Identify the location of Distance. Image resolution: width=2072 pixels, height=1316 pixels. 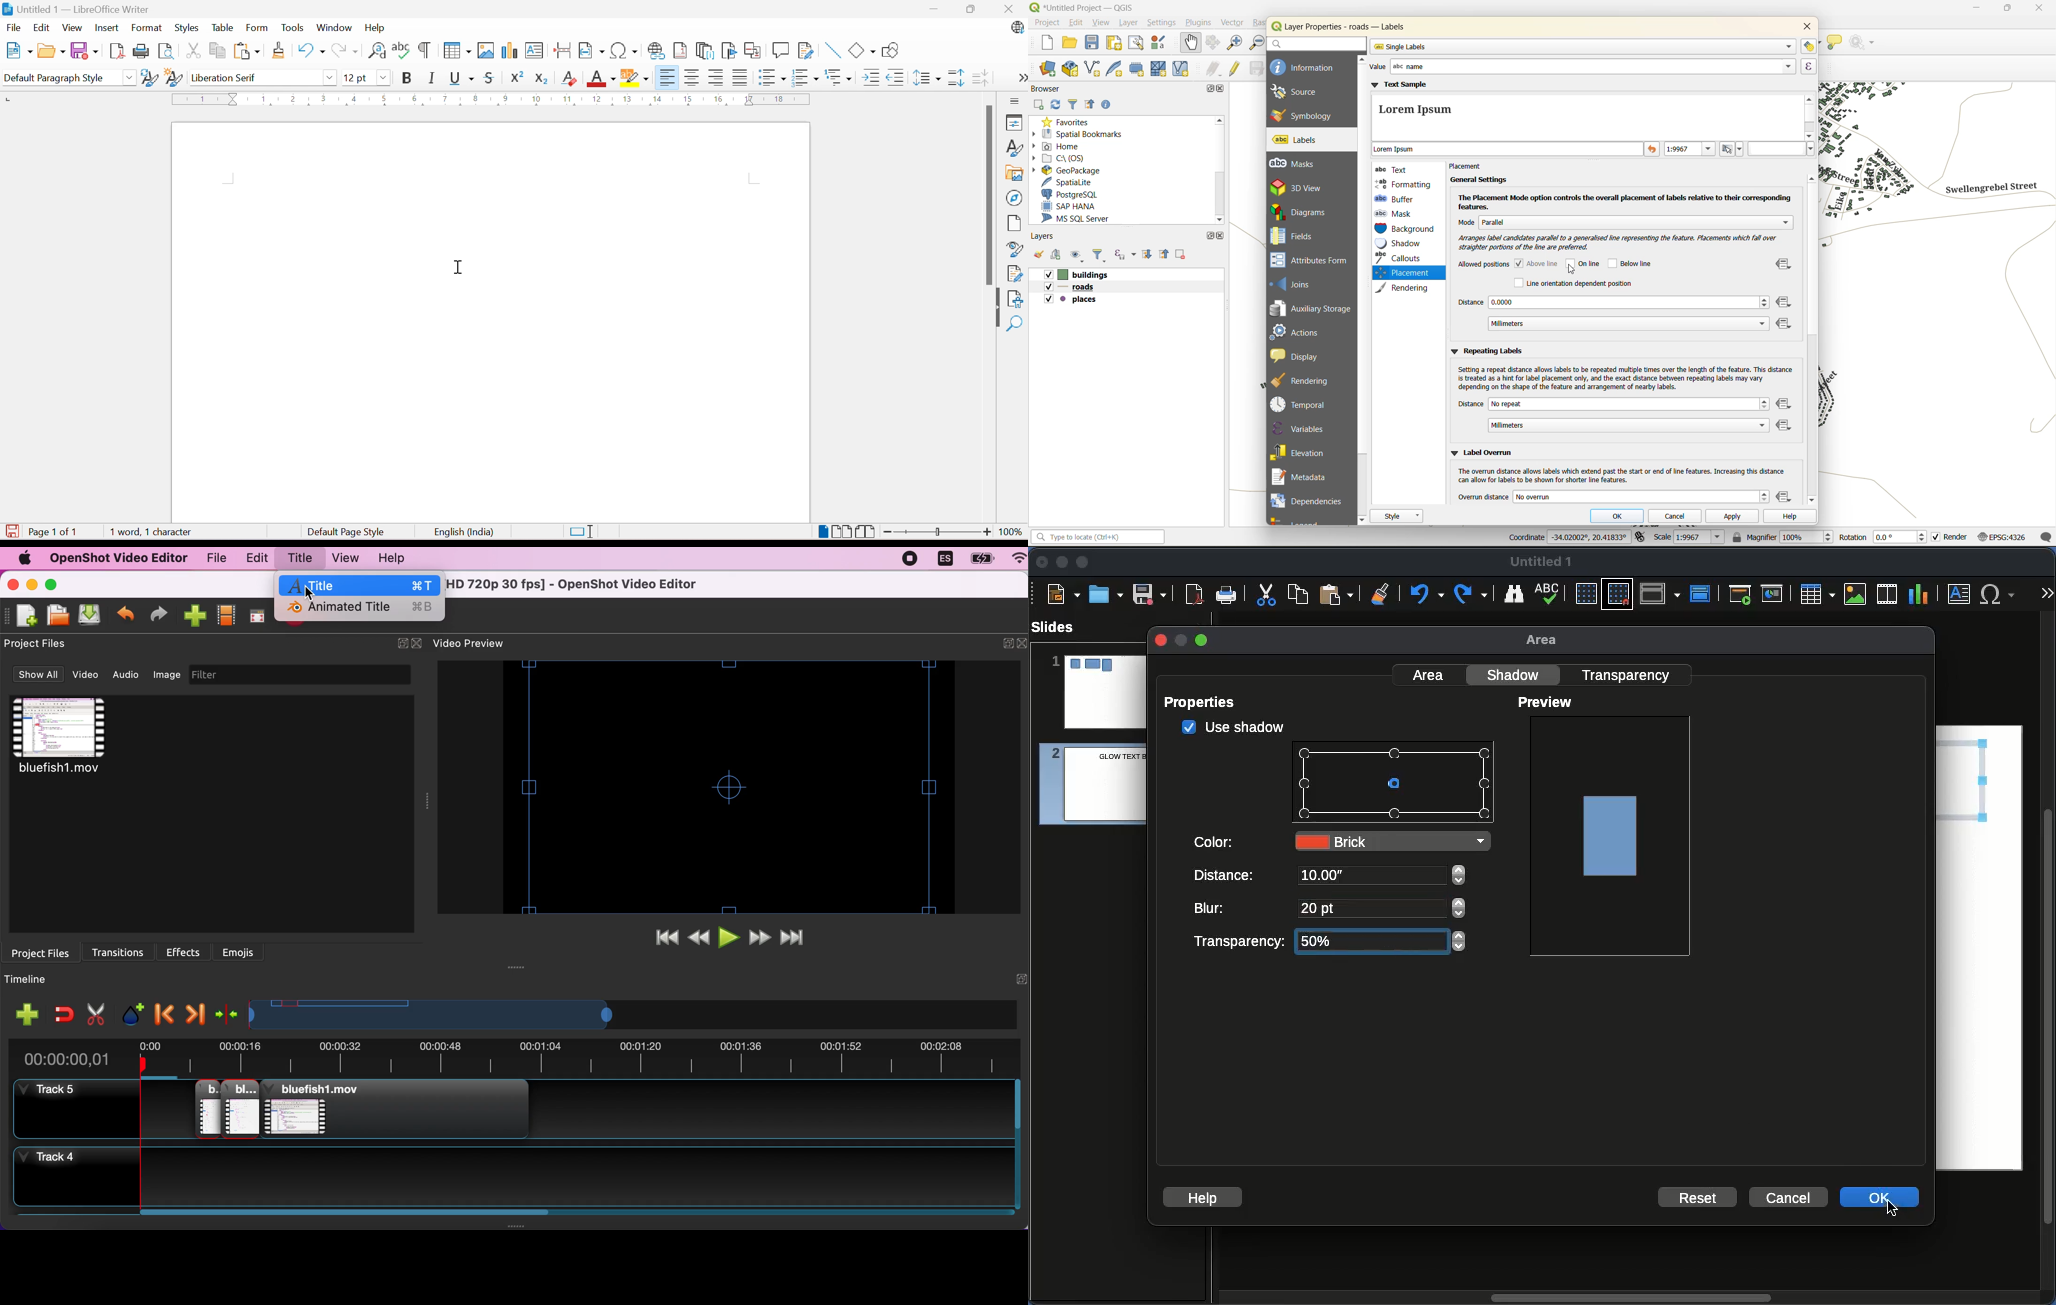
(1226, 877).